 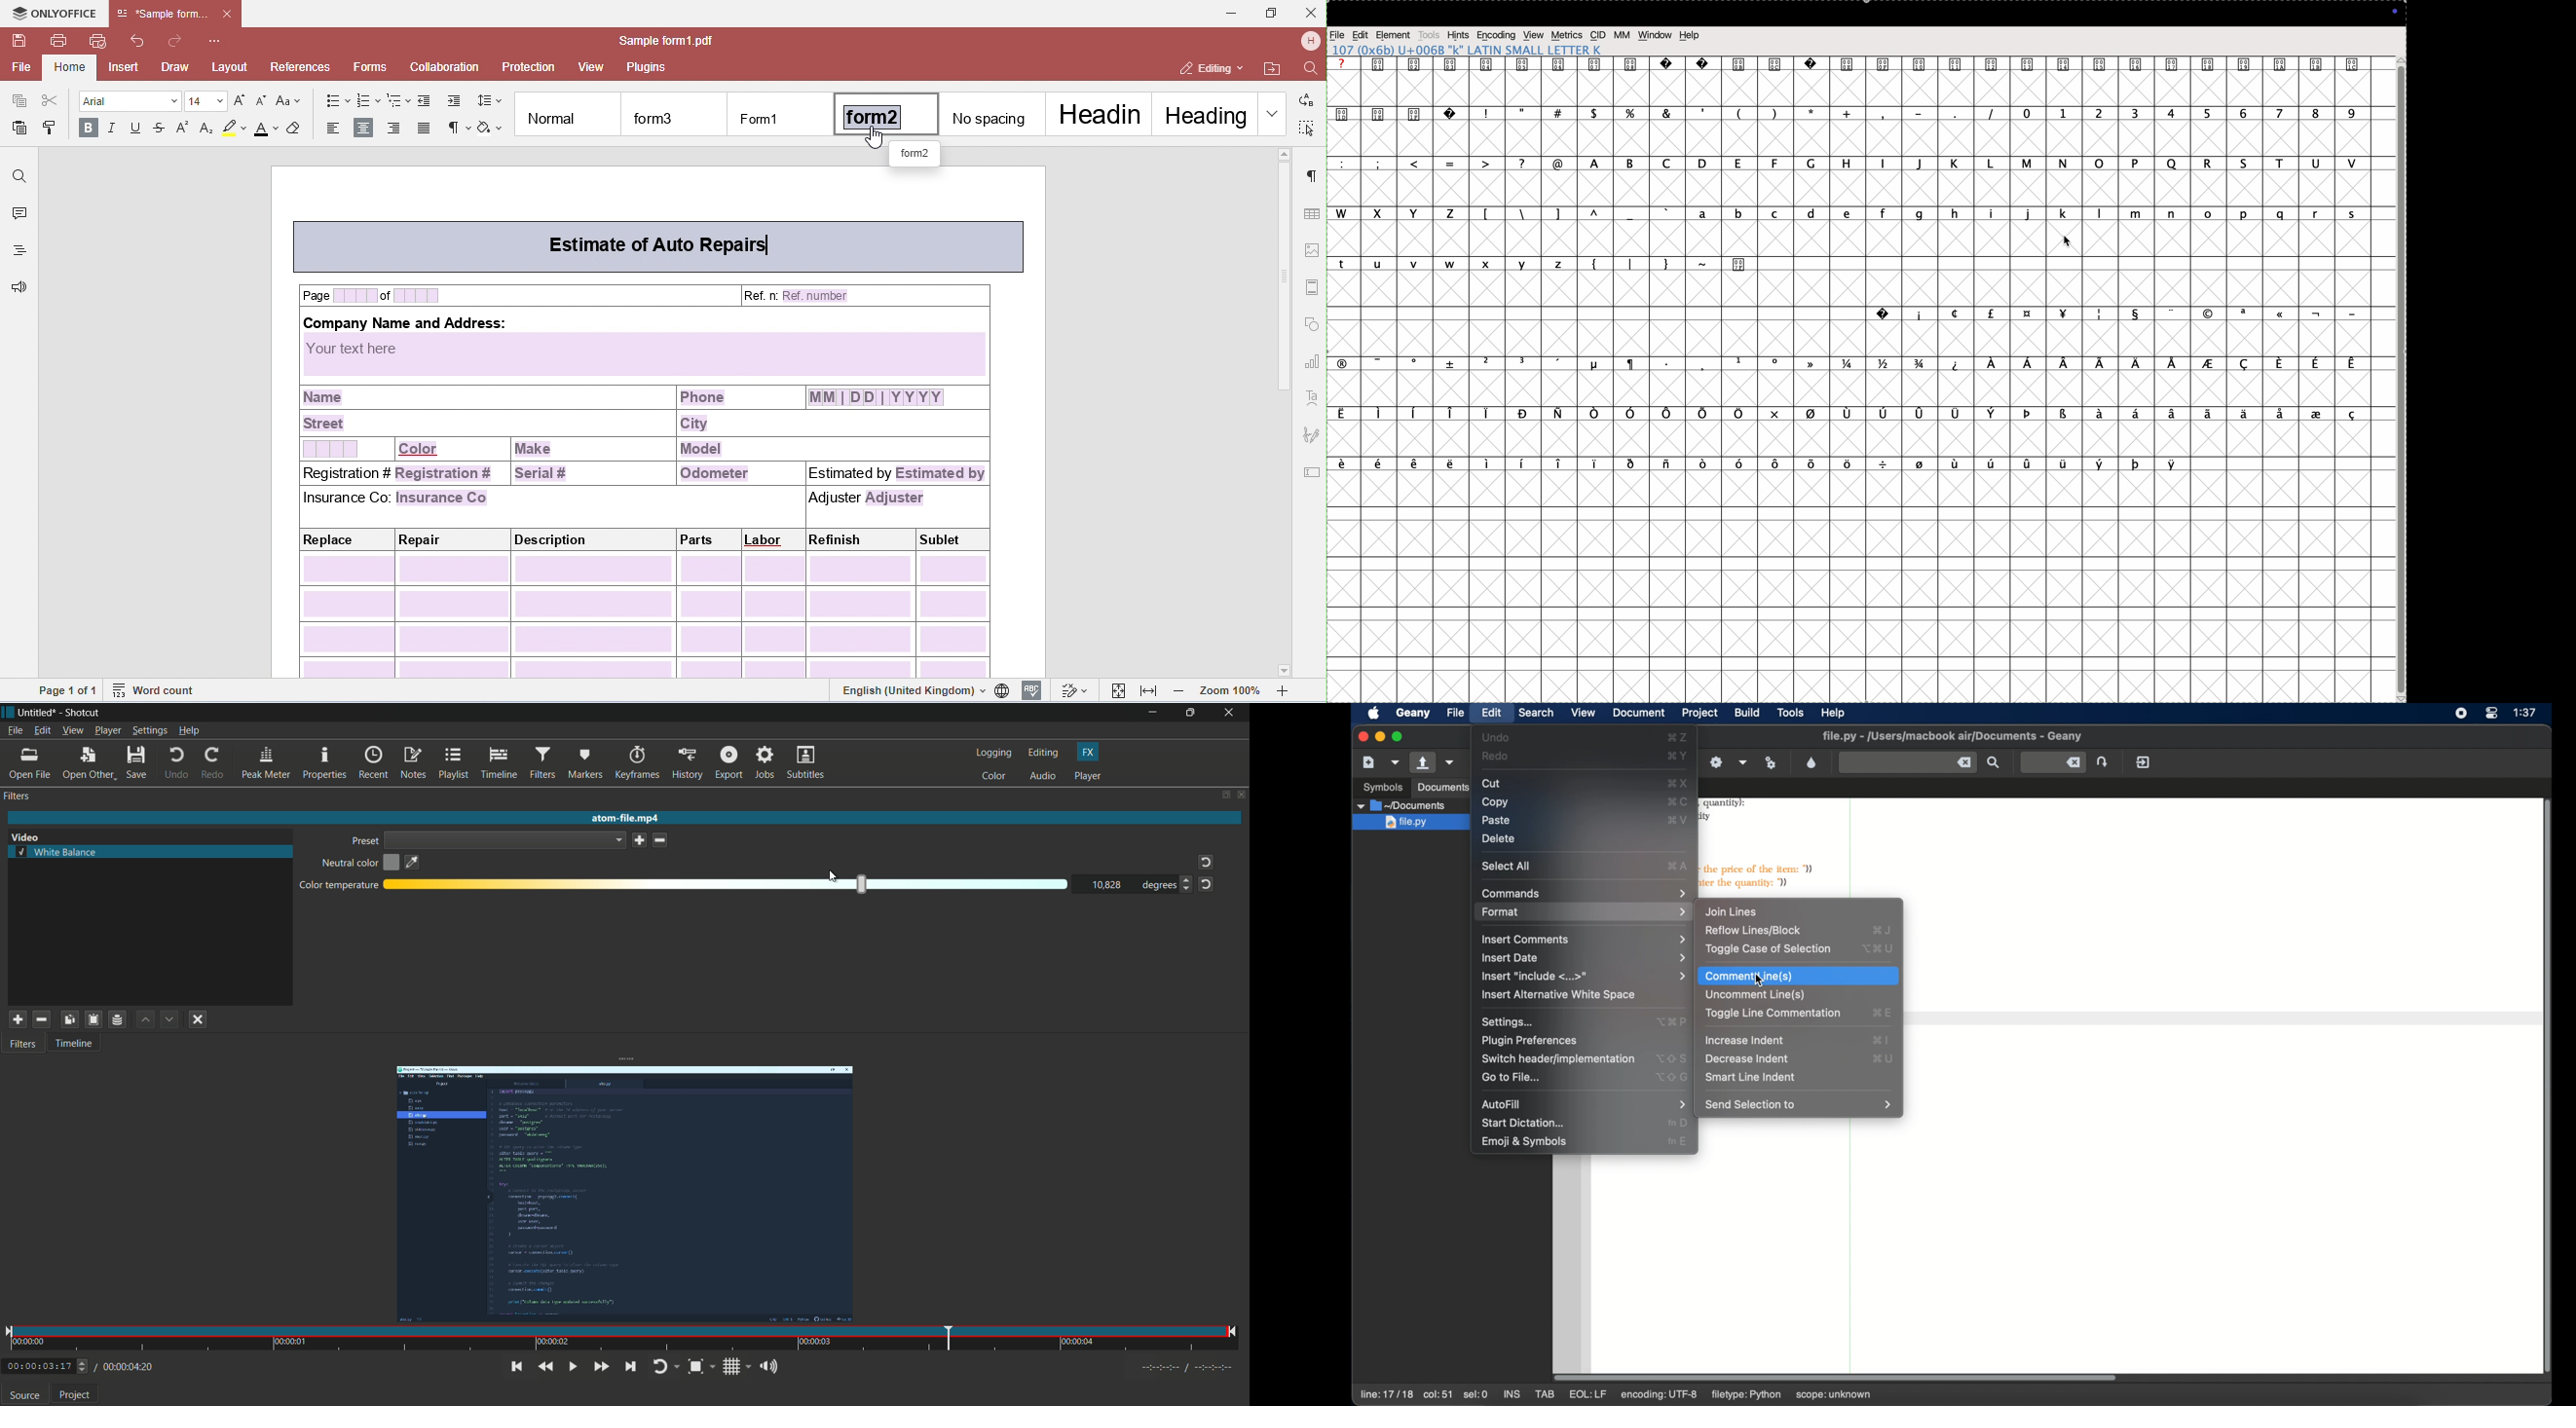 What do you see at coordinates (2028, 215) in the screenshot?
I see `j` at bounding box center [2028, 215].